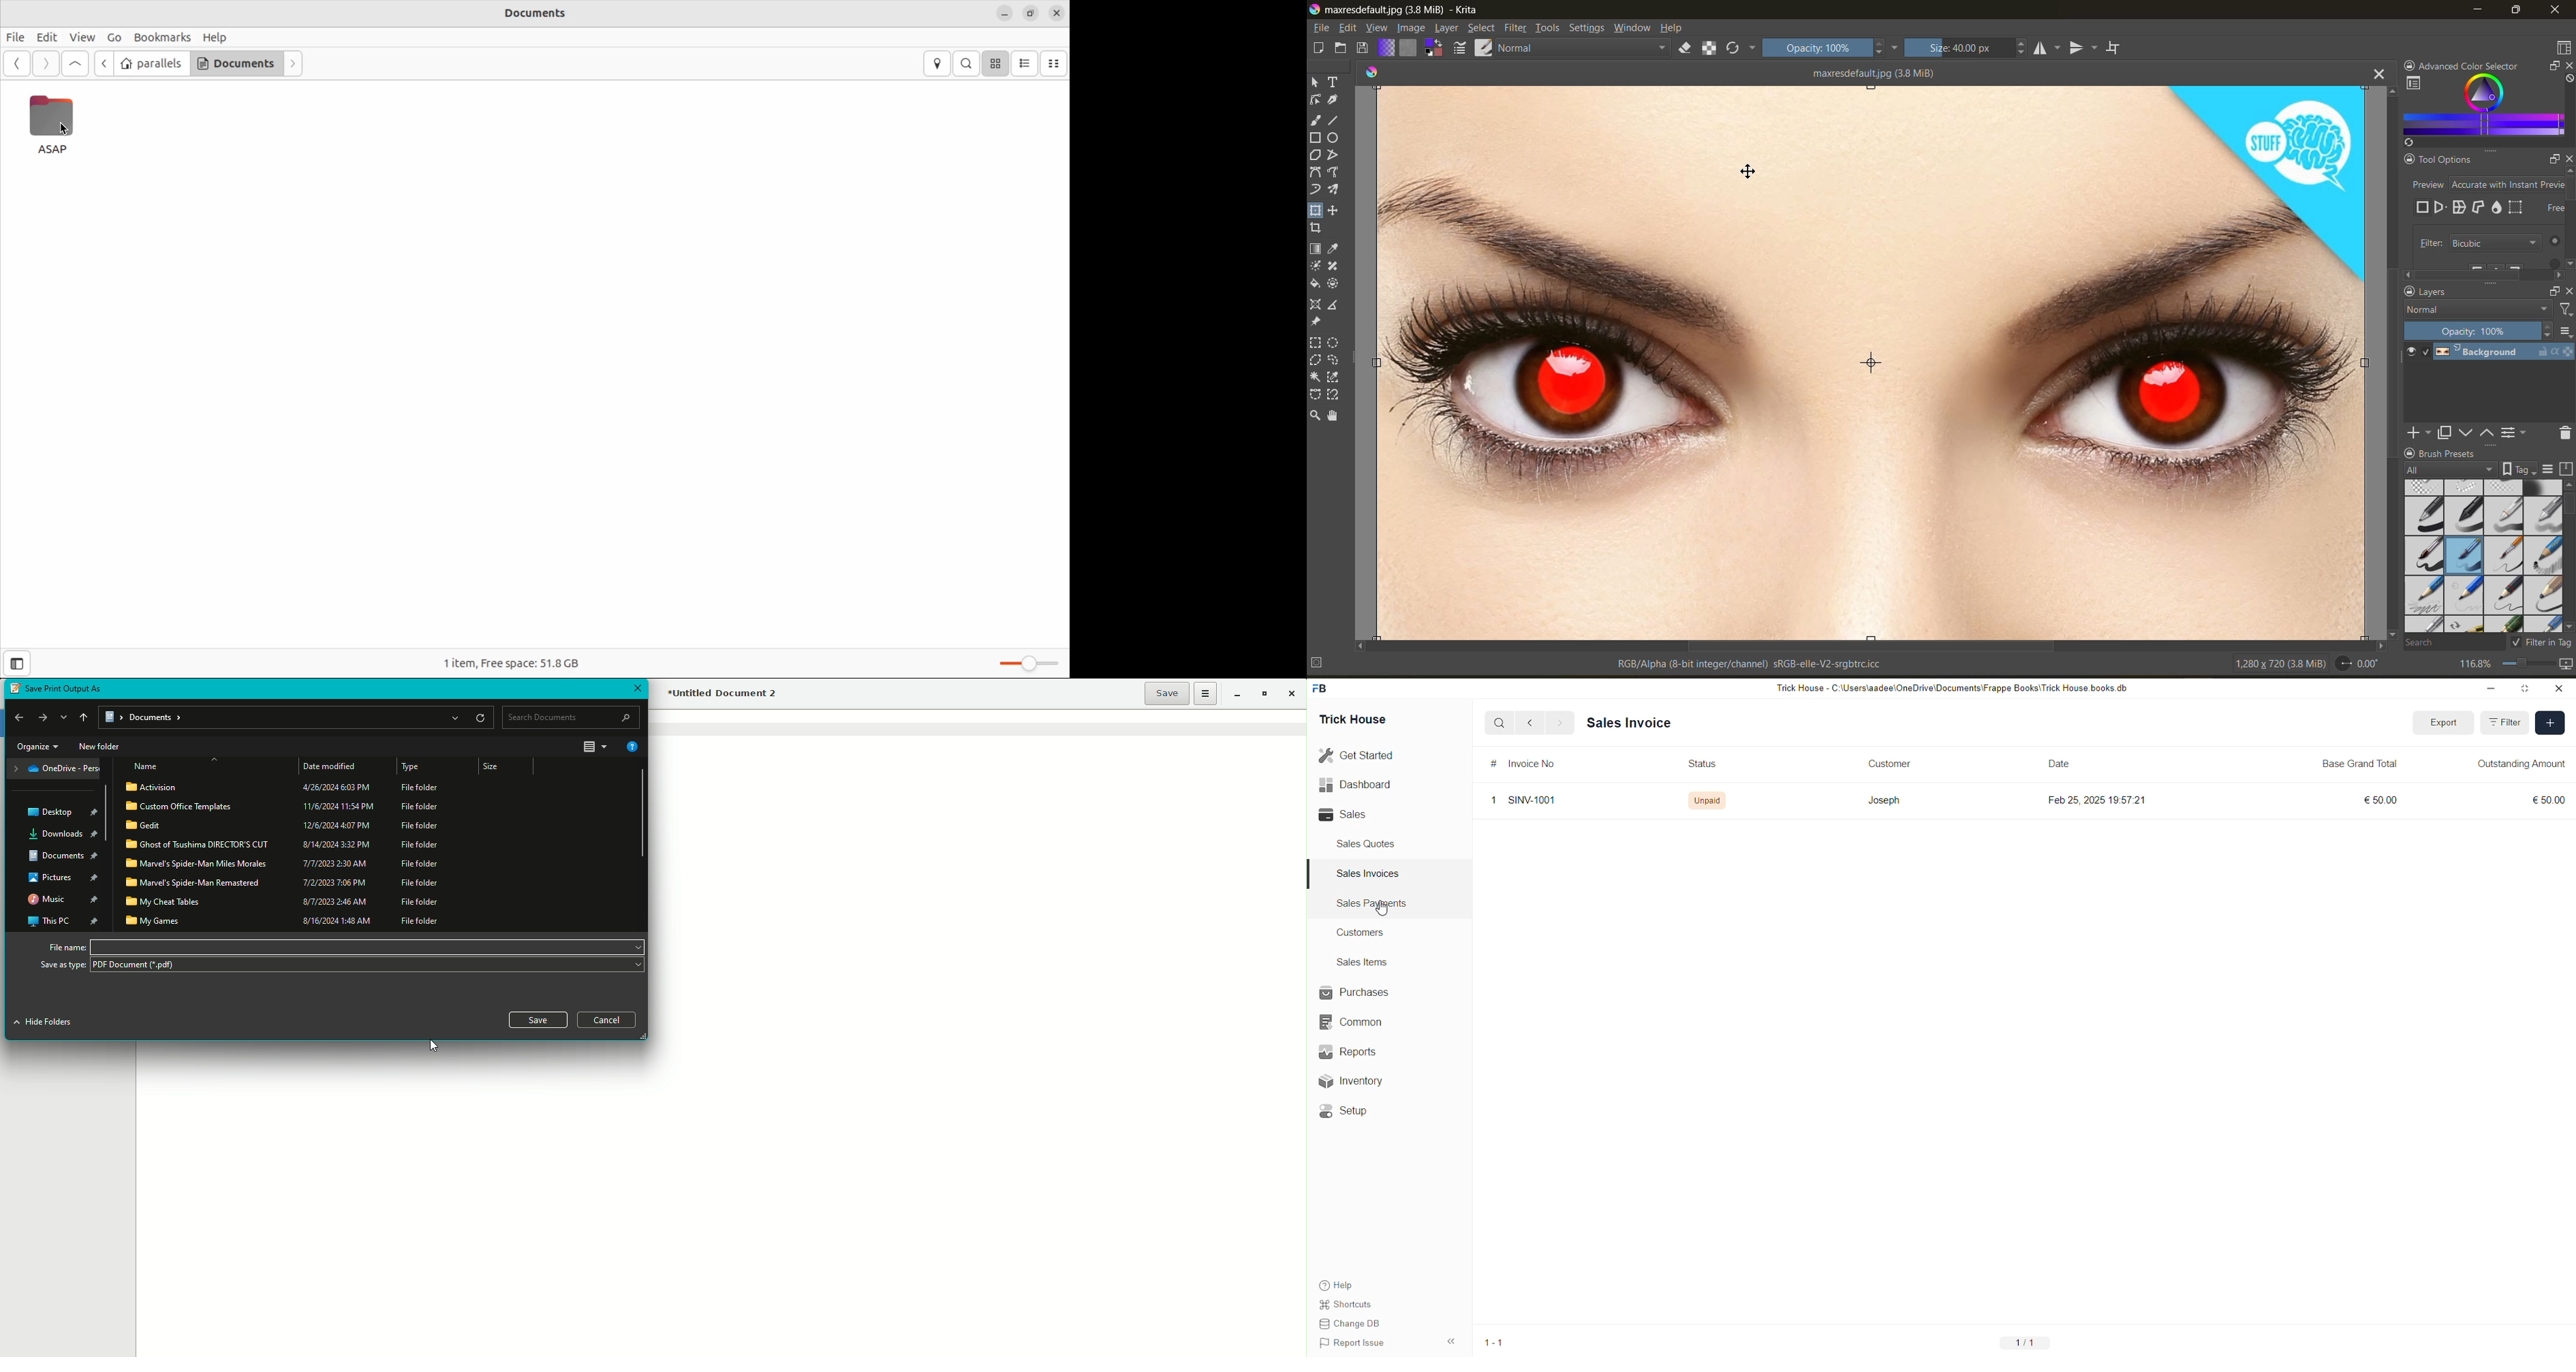 This screenshot has width=2576, height=1372. I want to click on file, so click(1323, 28).